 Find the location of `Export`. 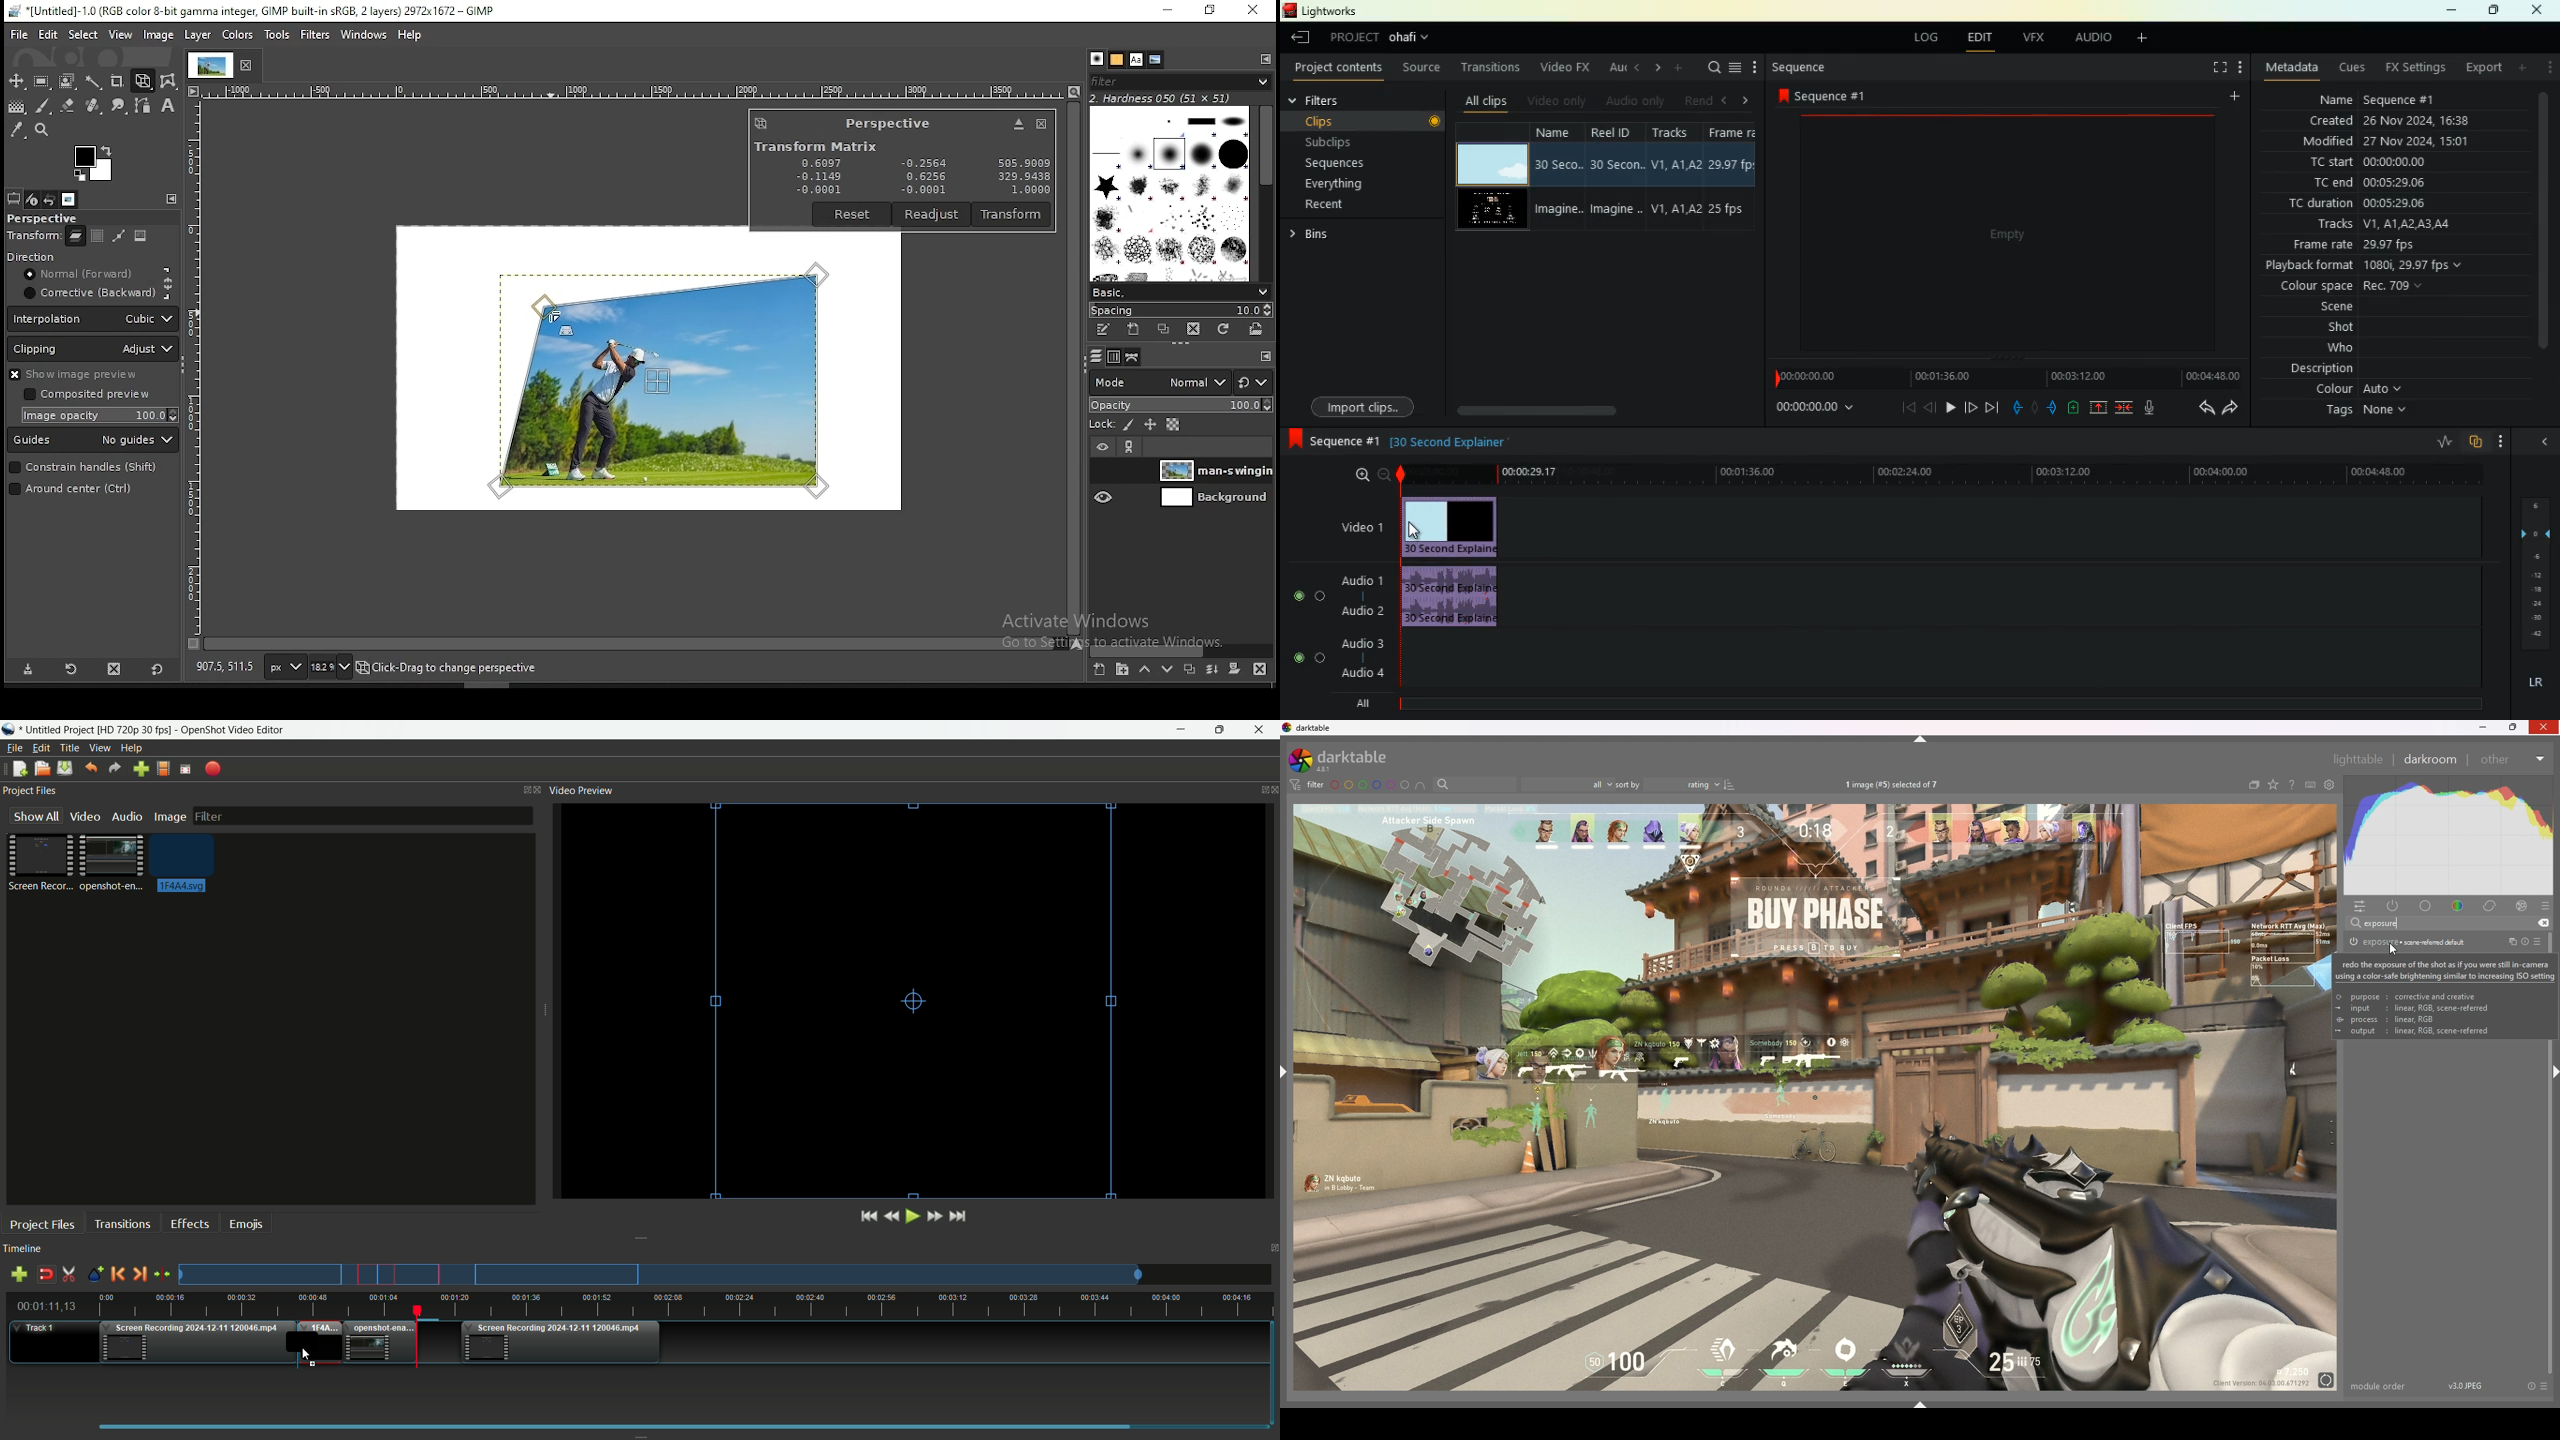

Export is located at coordinates (213, 769).